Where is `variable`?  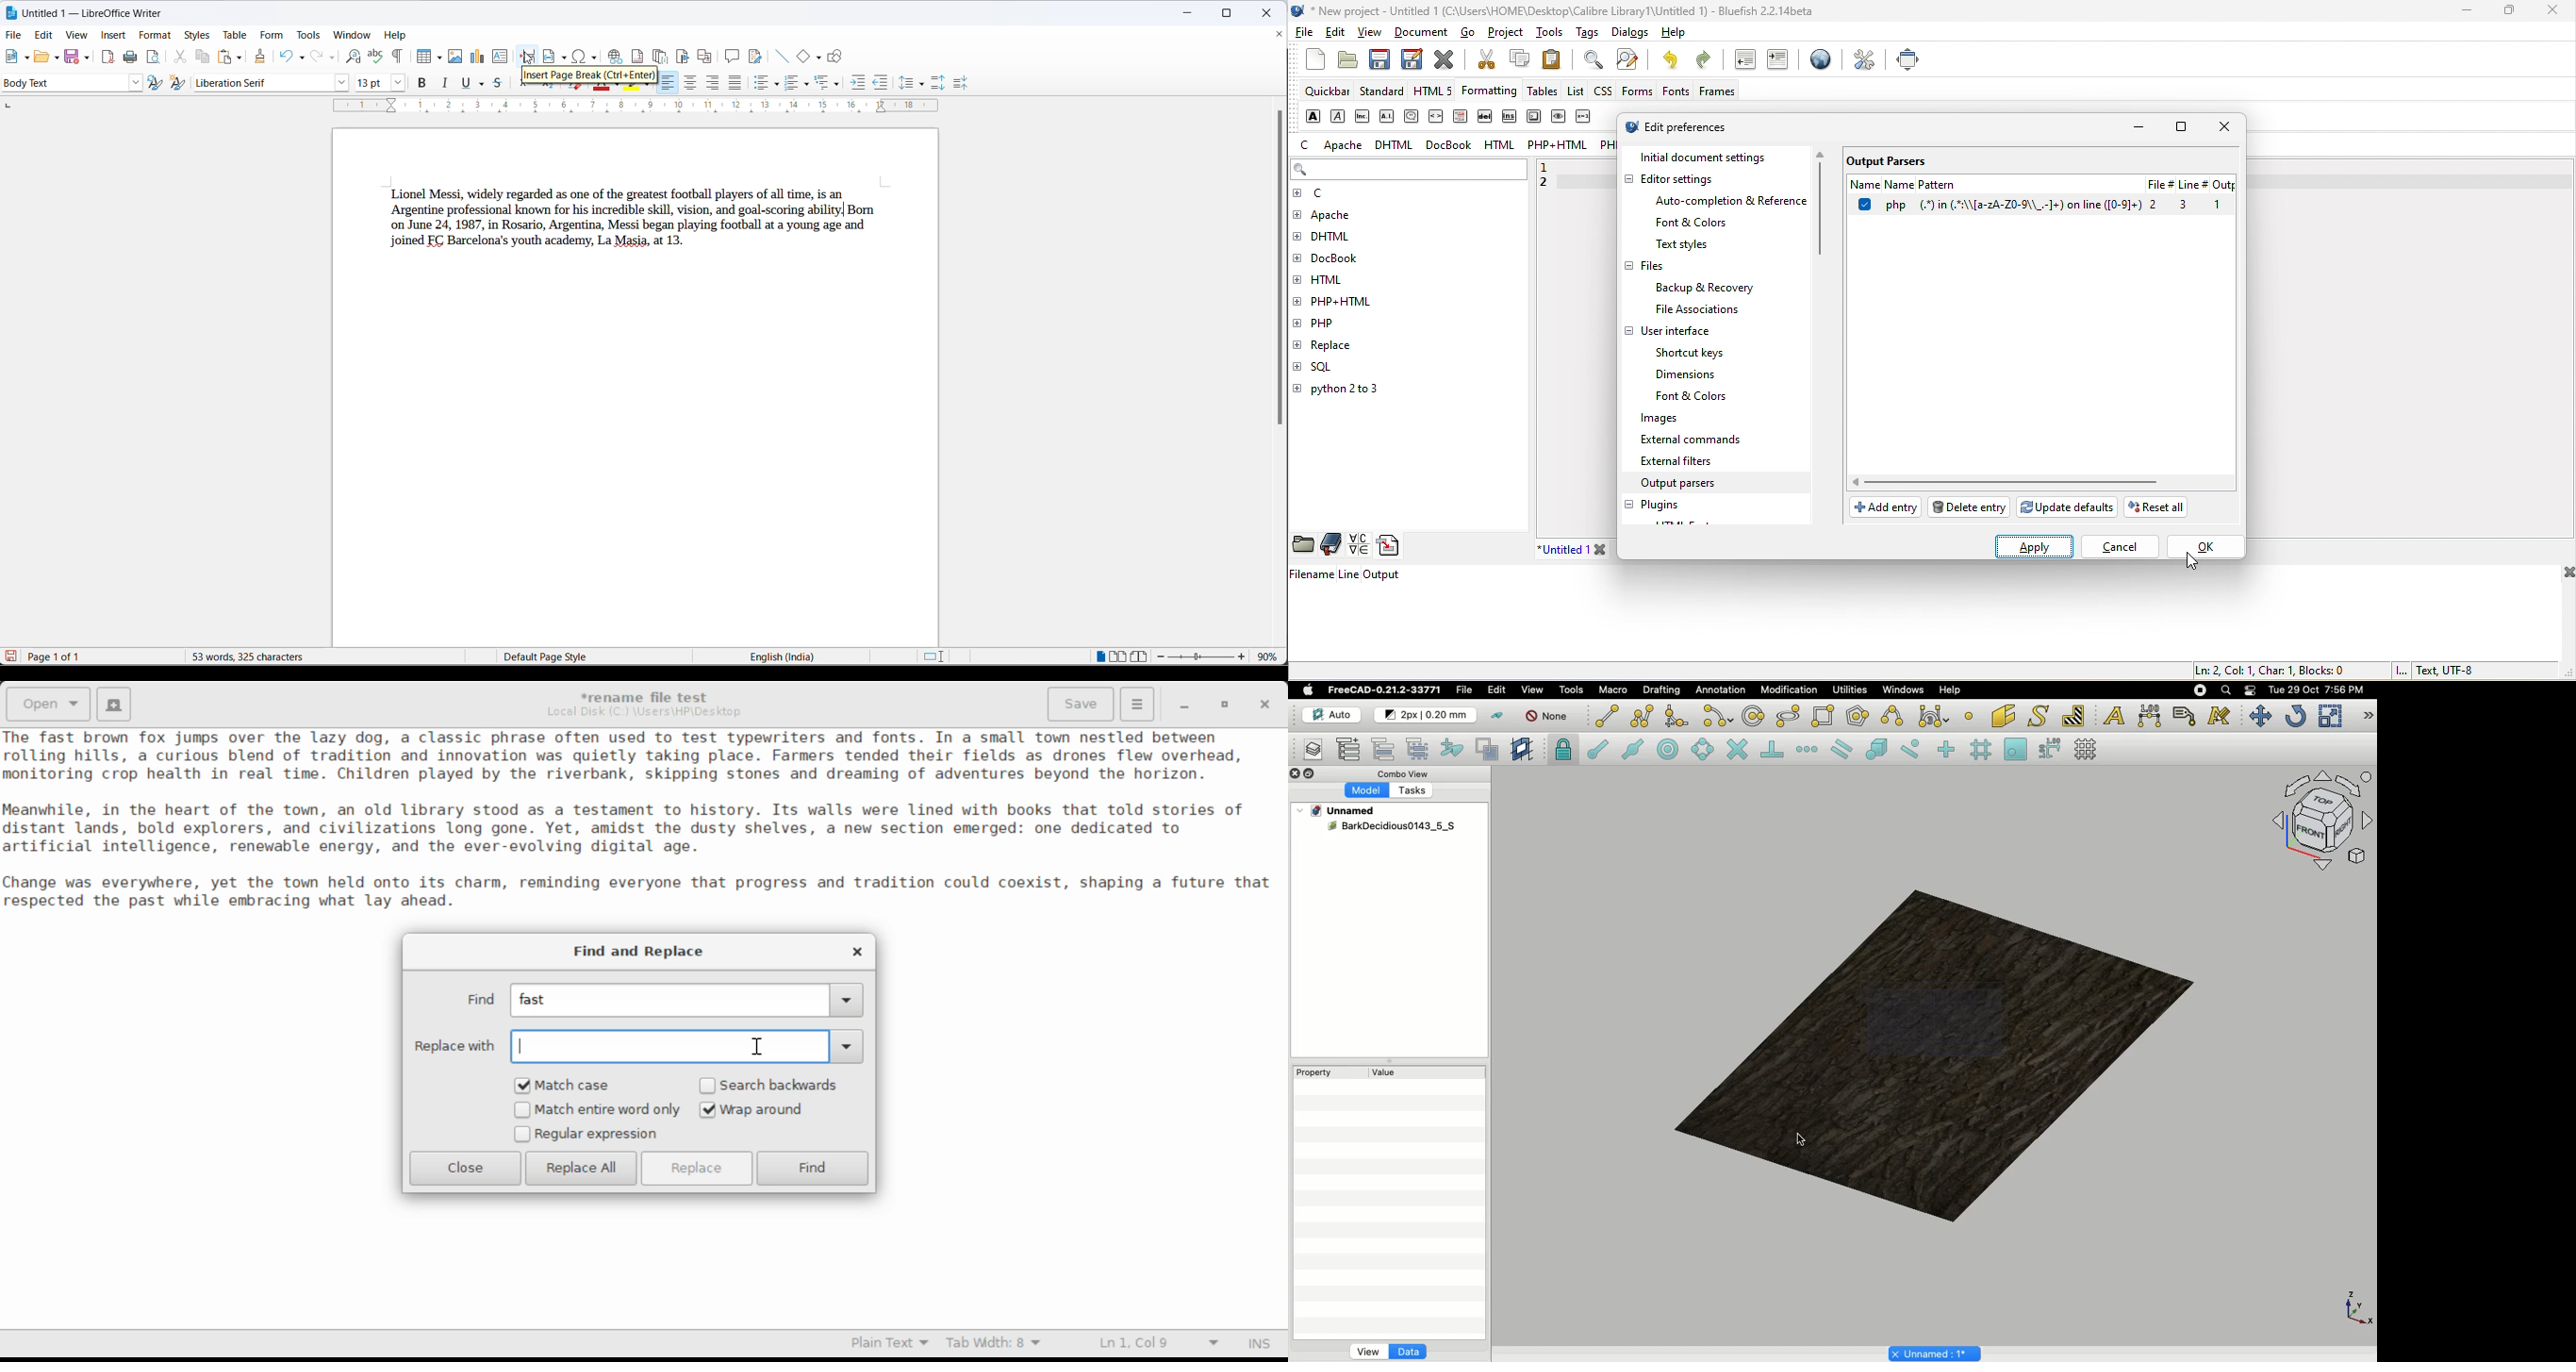 variable is located at coordinates (1586, 117).